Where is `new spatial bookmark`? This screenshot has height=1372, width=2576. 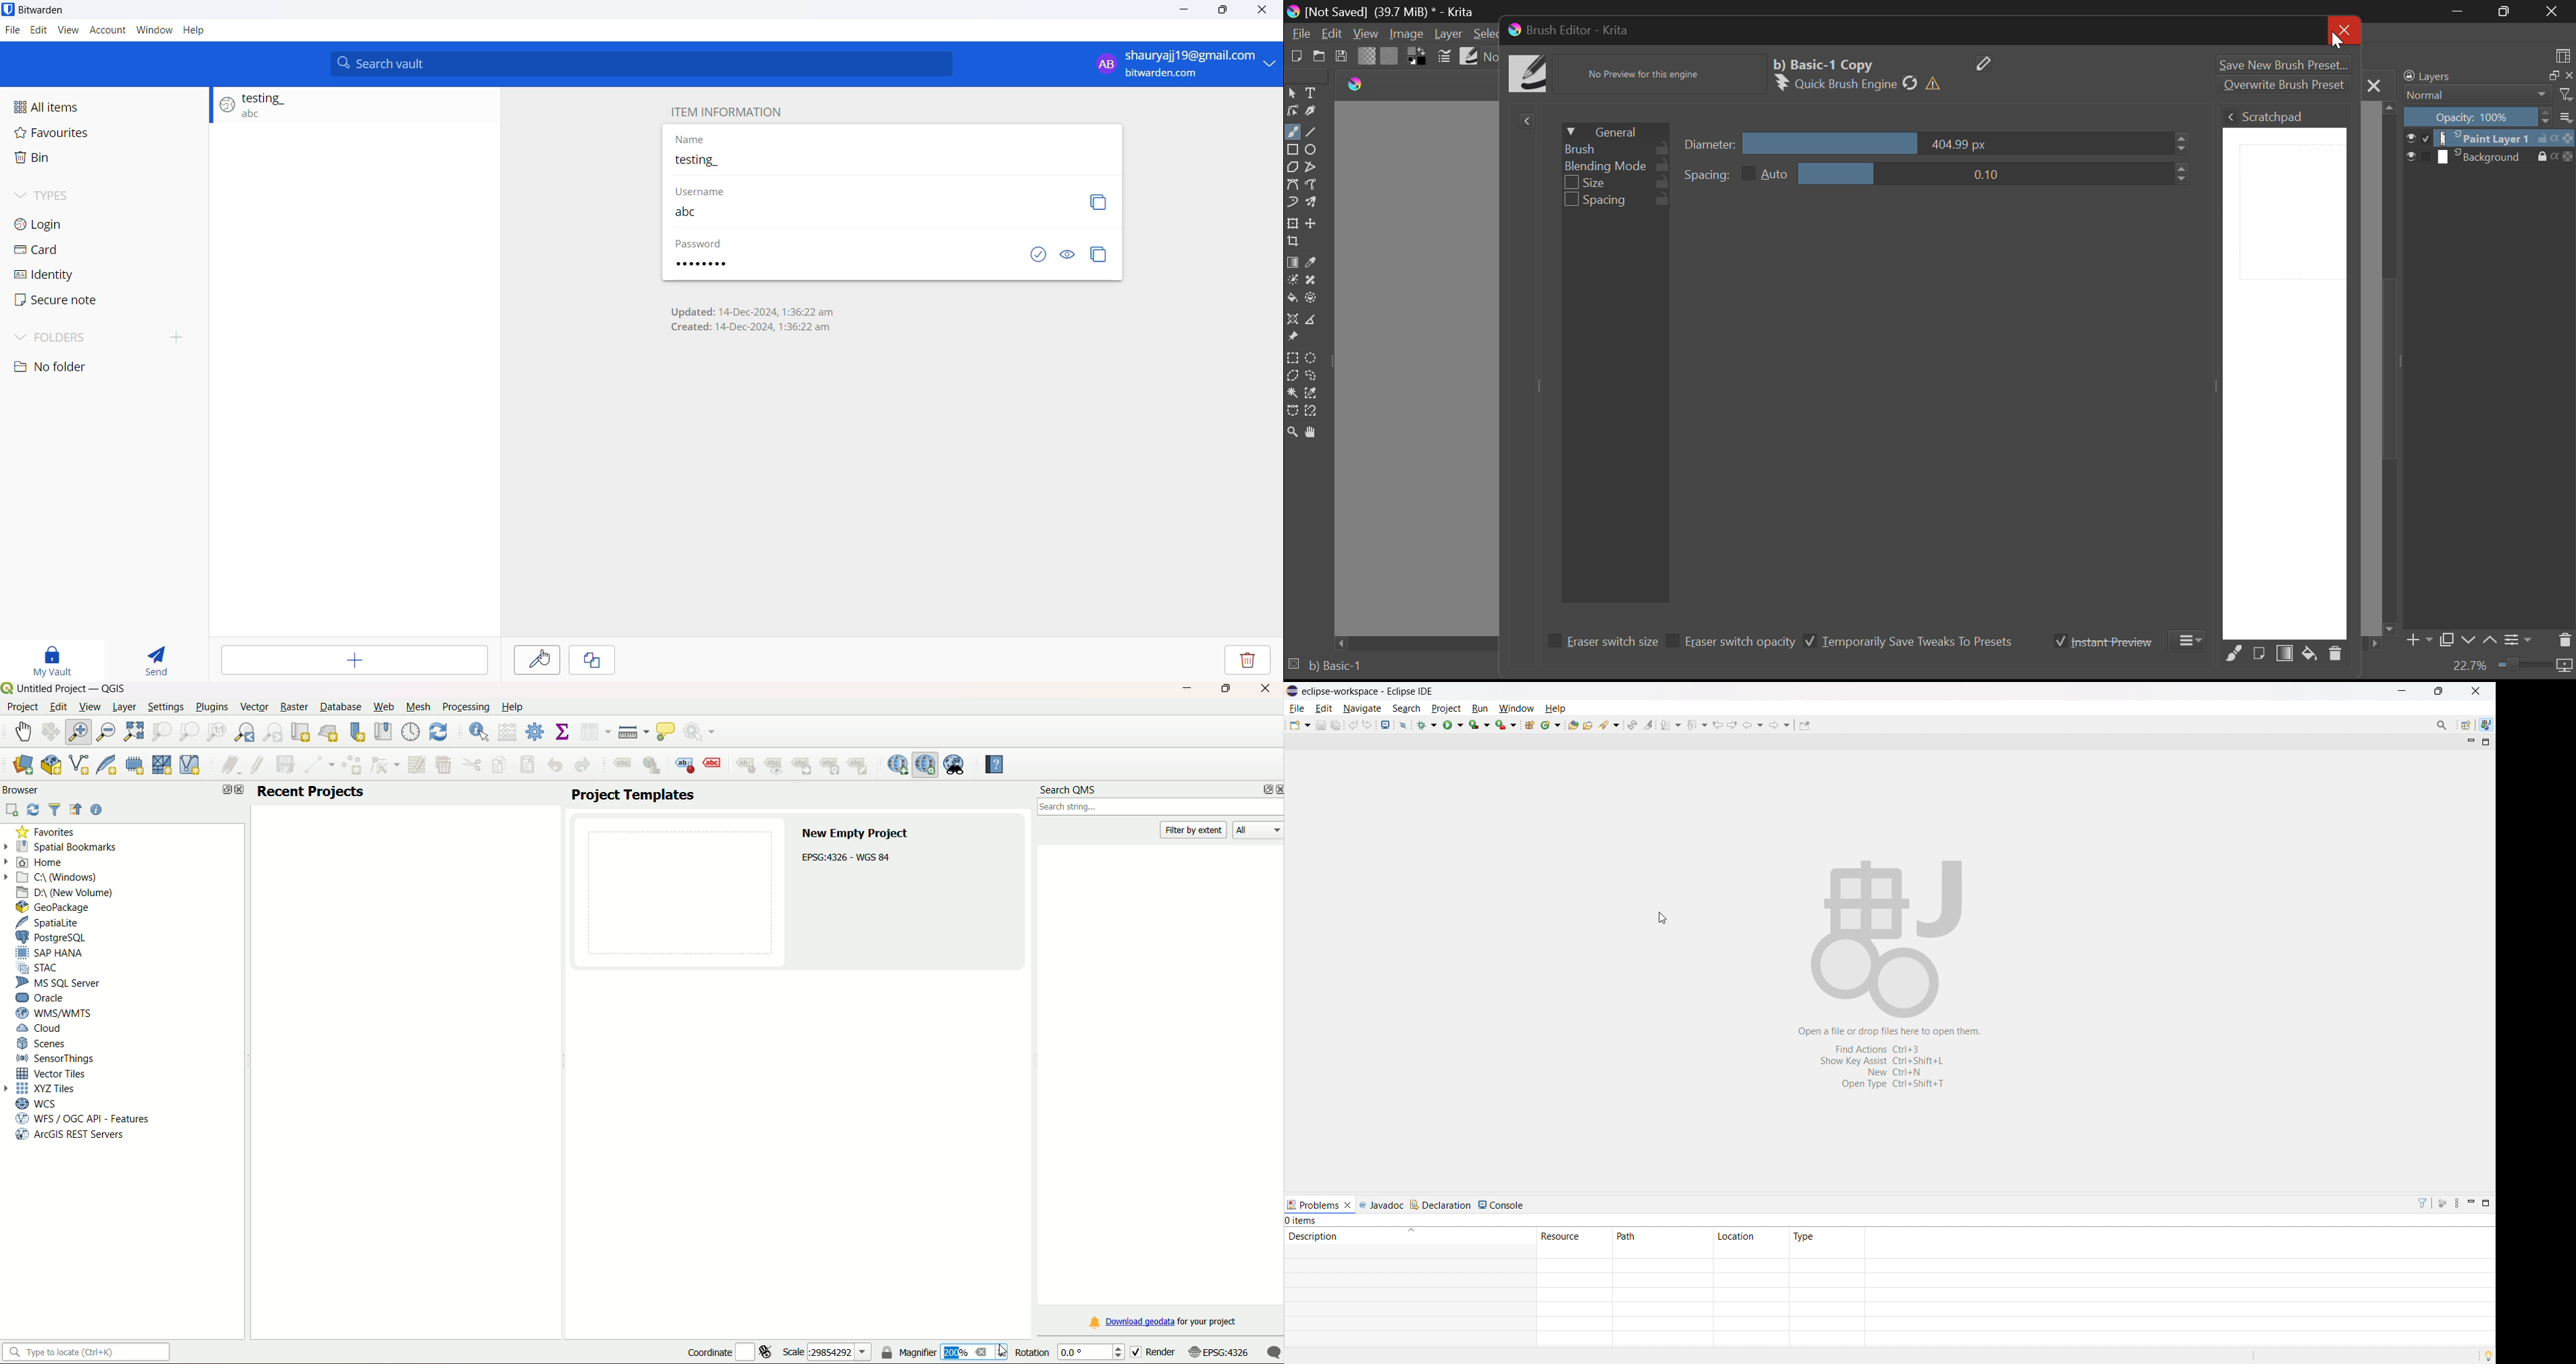
new spatial bookmark is located at coordinates (358, 732).